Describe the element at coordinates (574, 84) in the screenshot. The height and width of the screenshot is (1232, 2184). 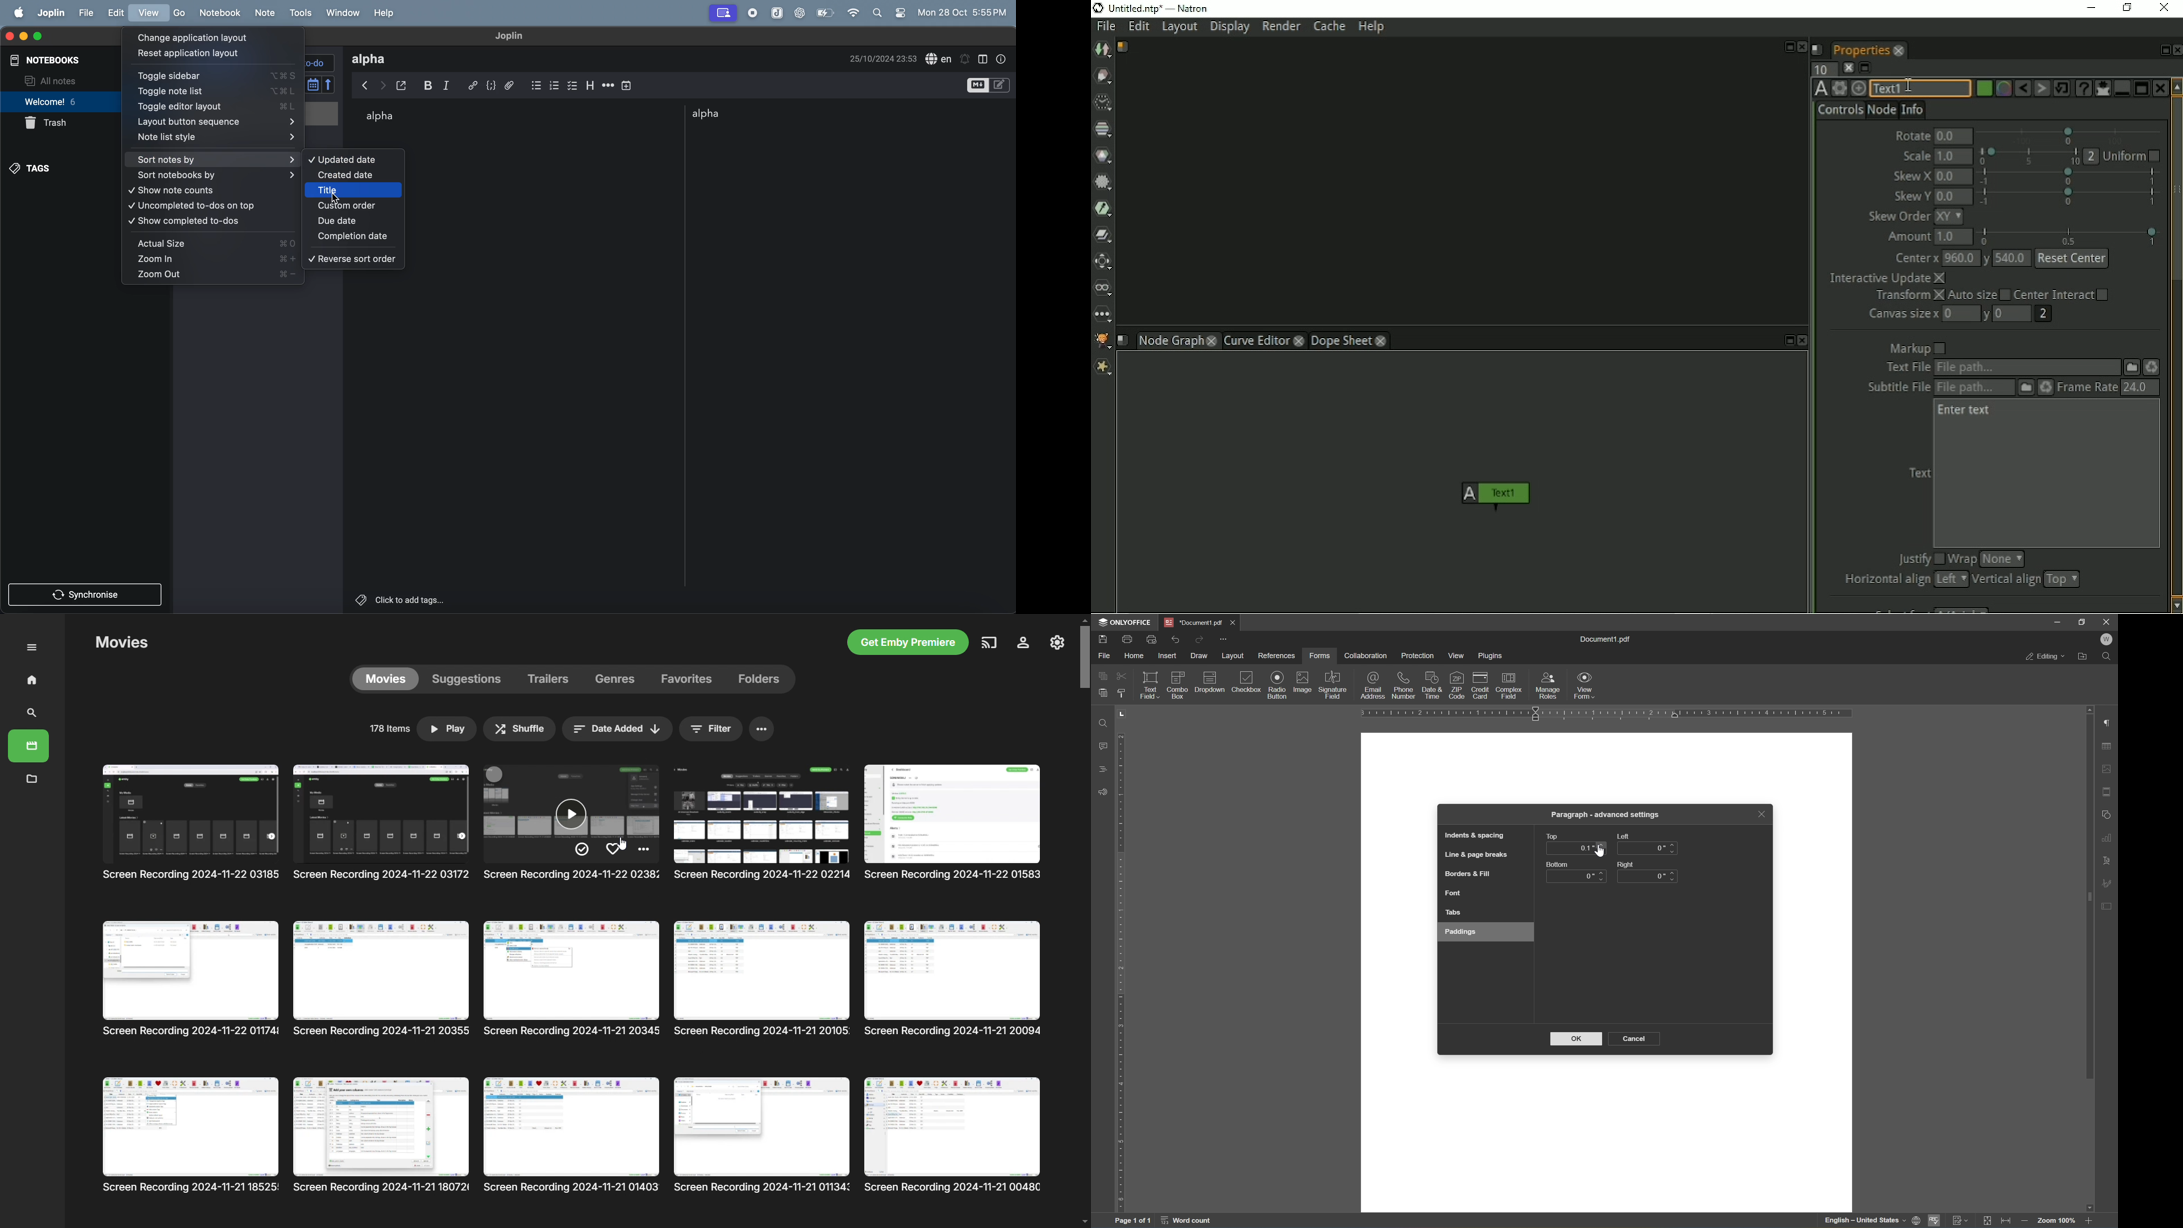
I see `check box` at that location.